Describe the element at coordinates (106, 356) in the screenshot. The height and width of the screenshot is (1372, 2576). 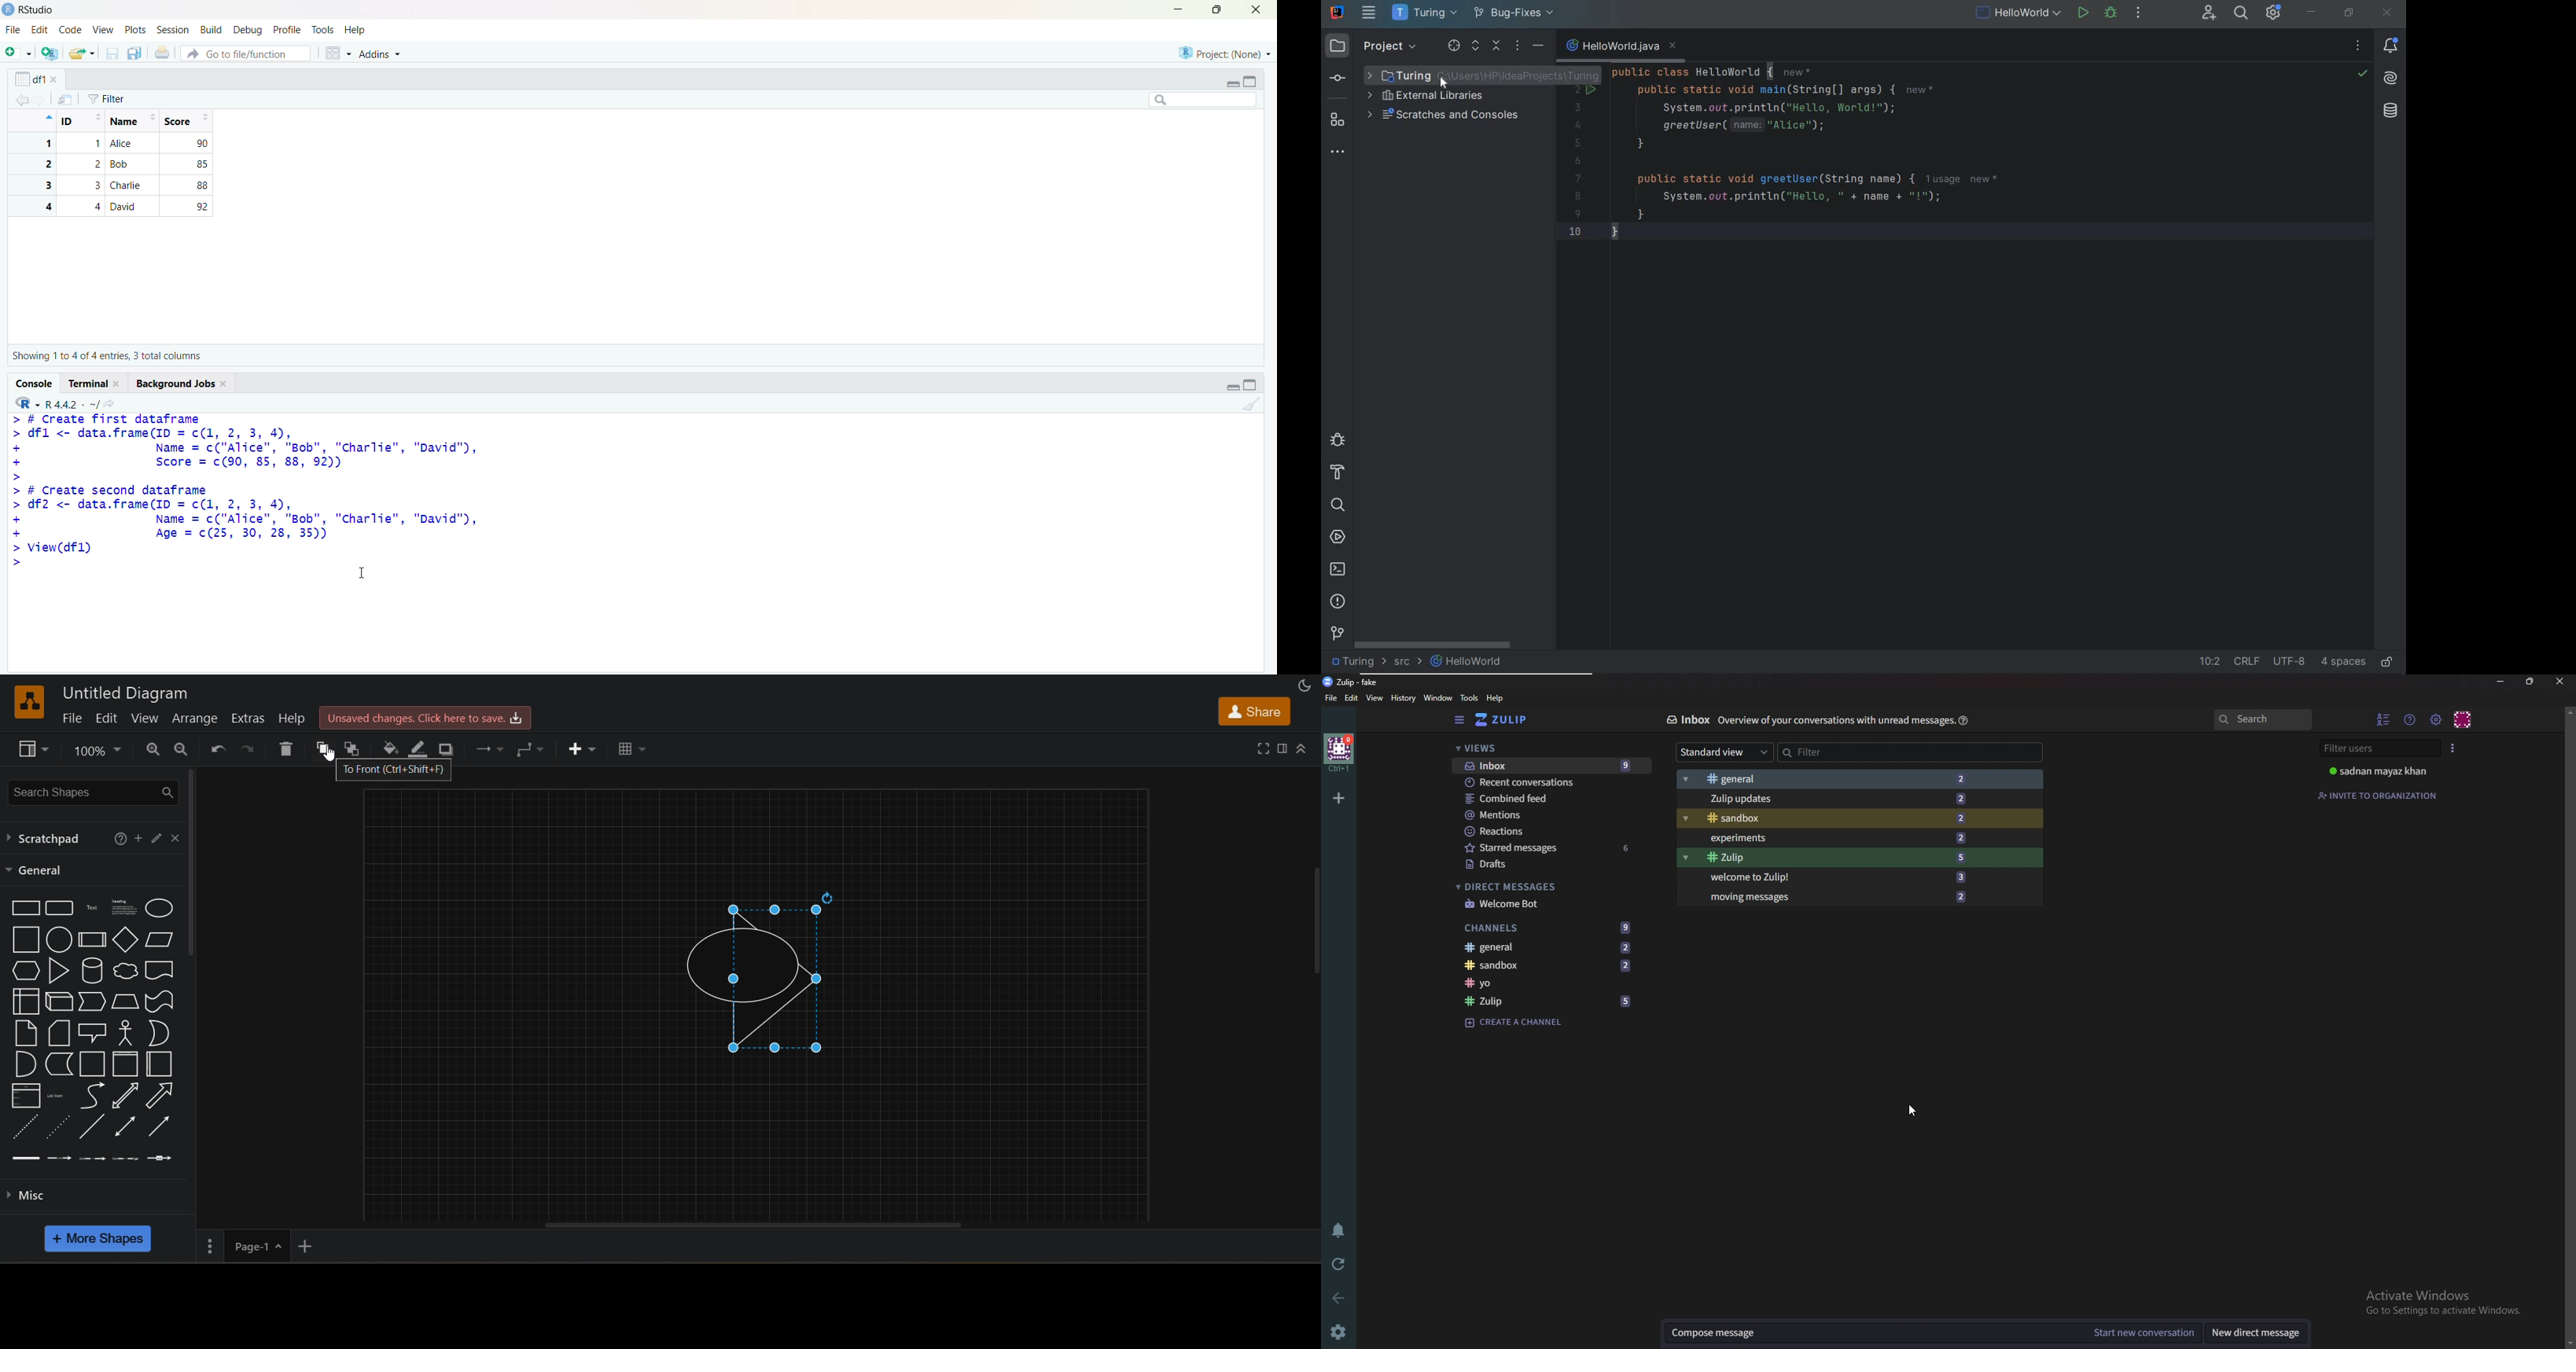
I see `Showing 1 to 4 of 4 entries, 3 total columns` at that location.